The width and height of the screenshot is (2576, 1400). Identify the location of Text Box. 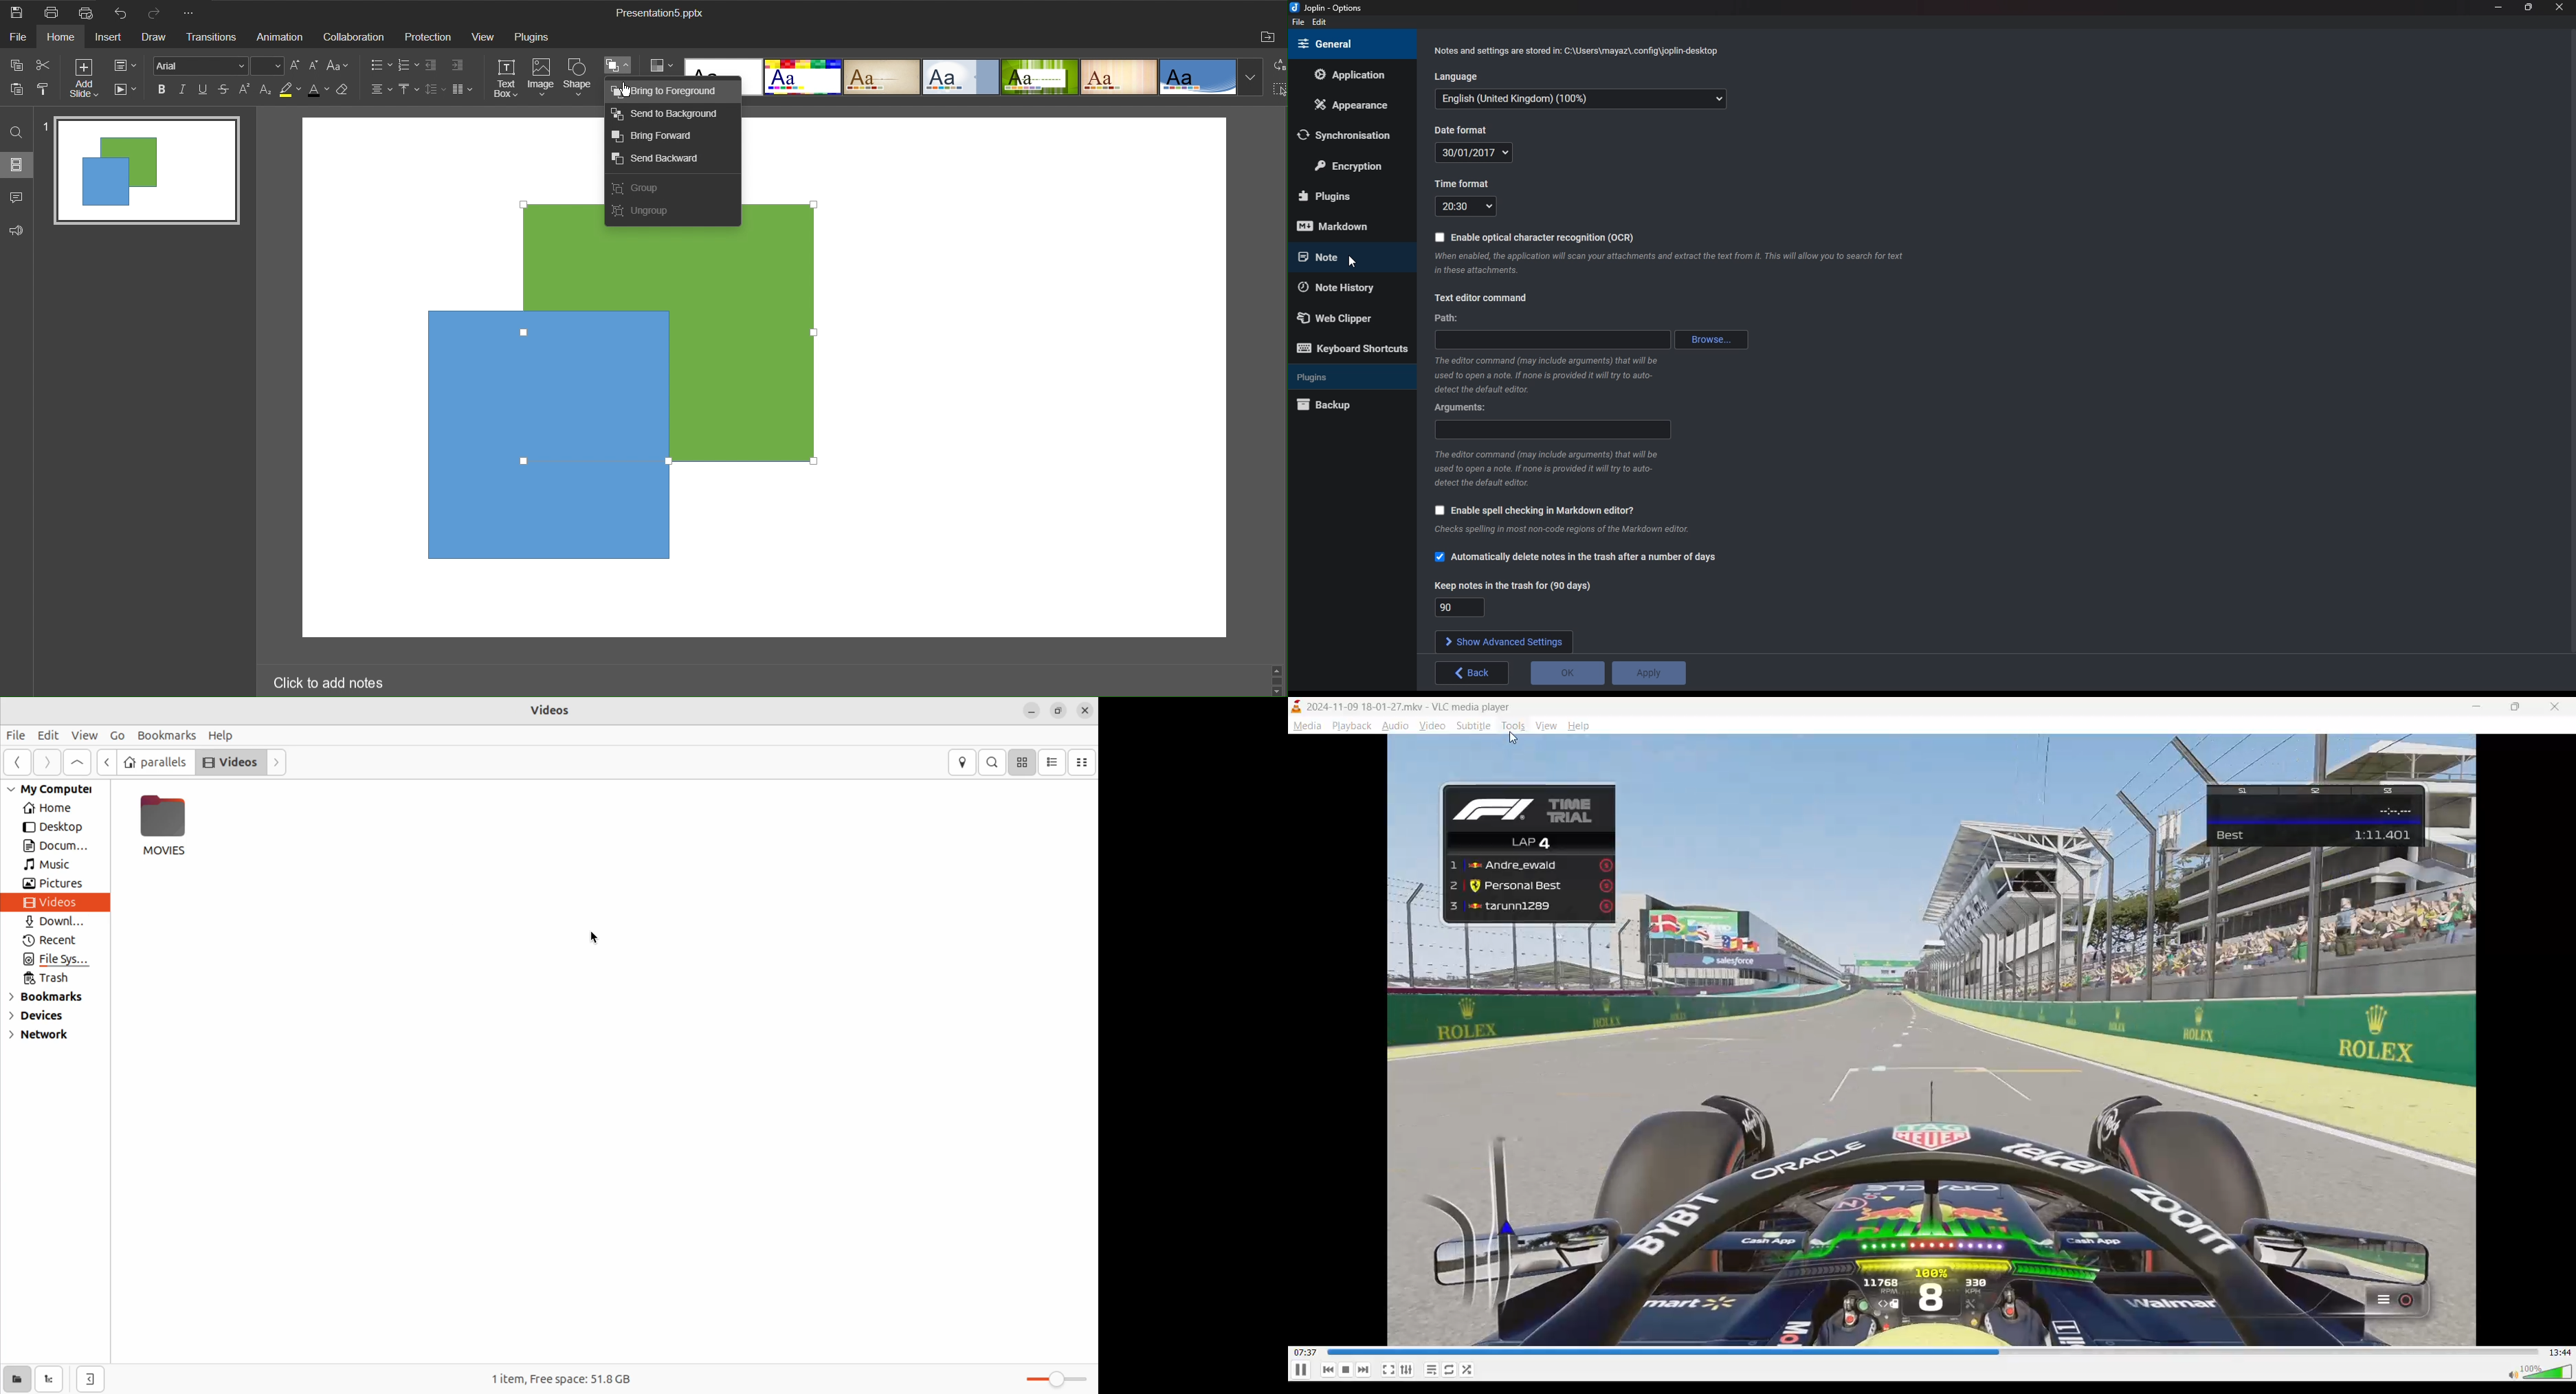
(503, 78).